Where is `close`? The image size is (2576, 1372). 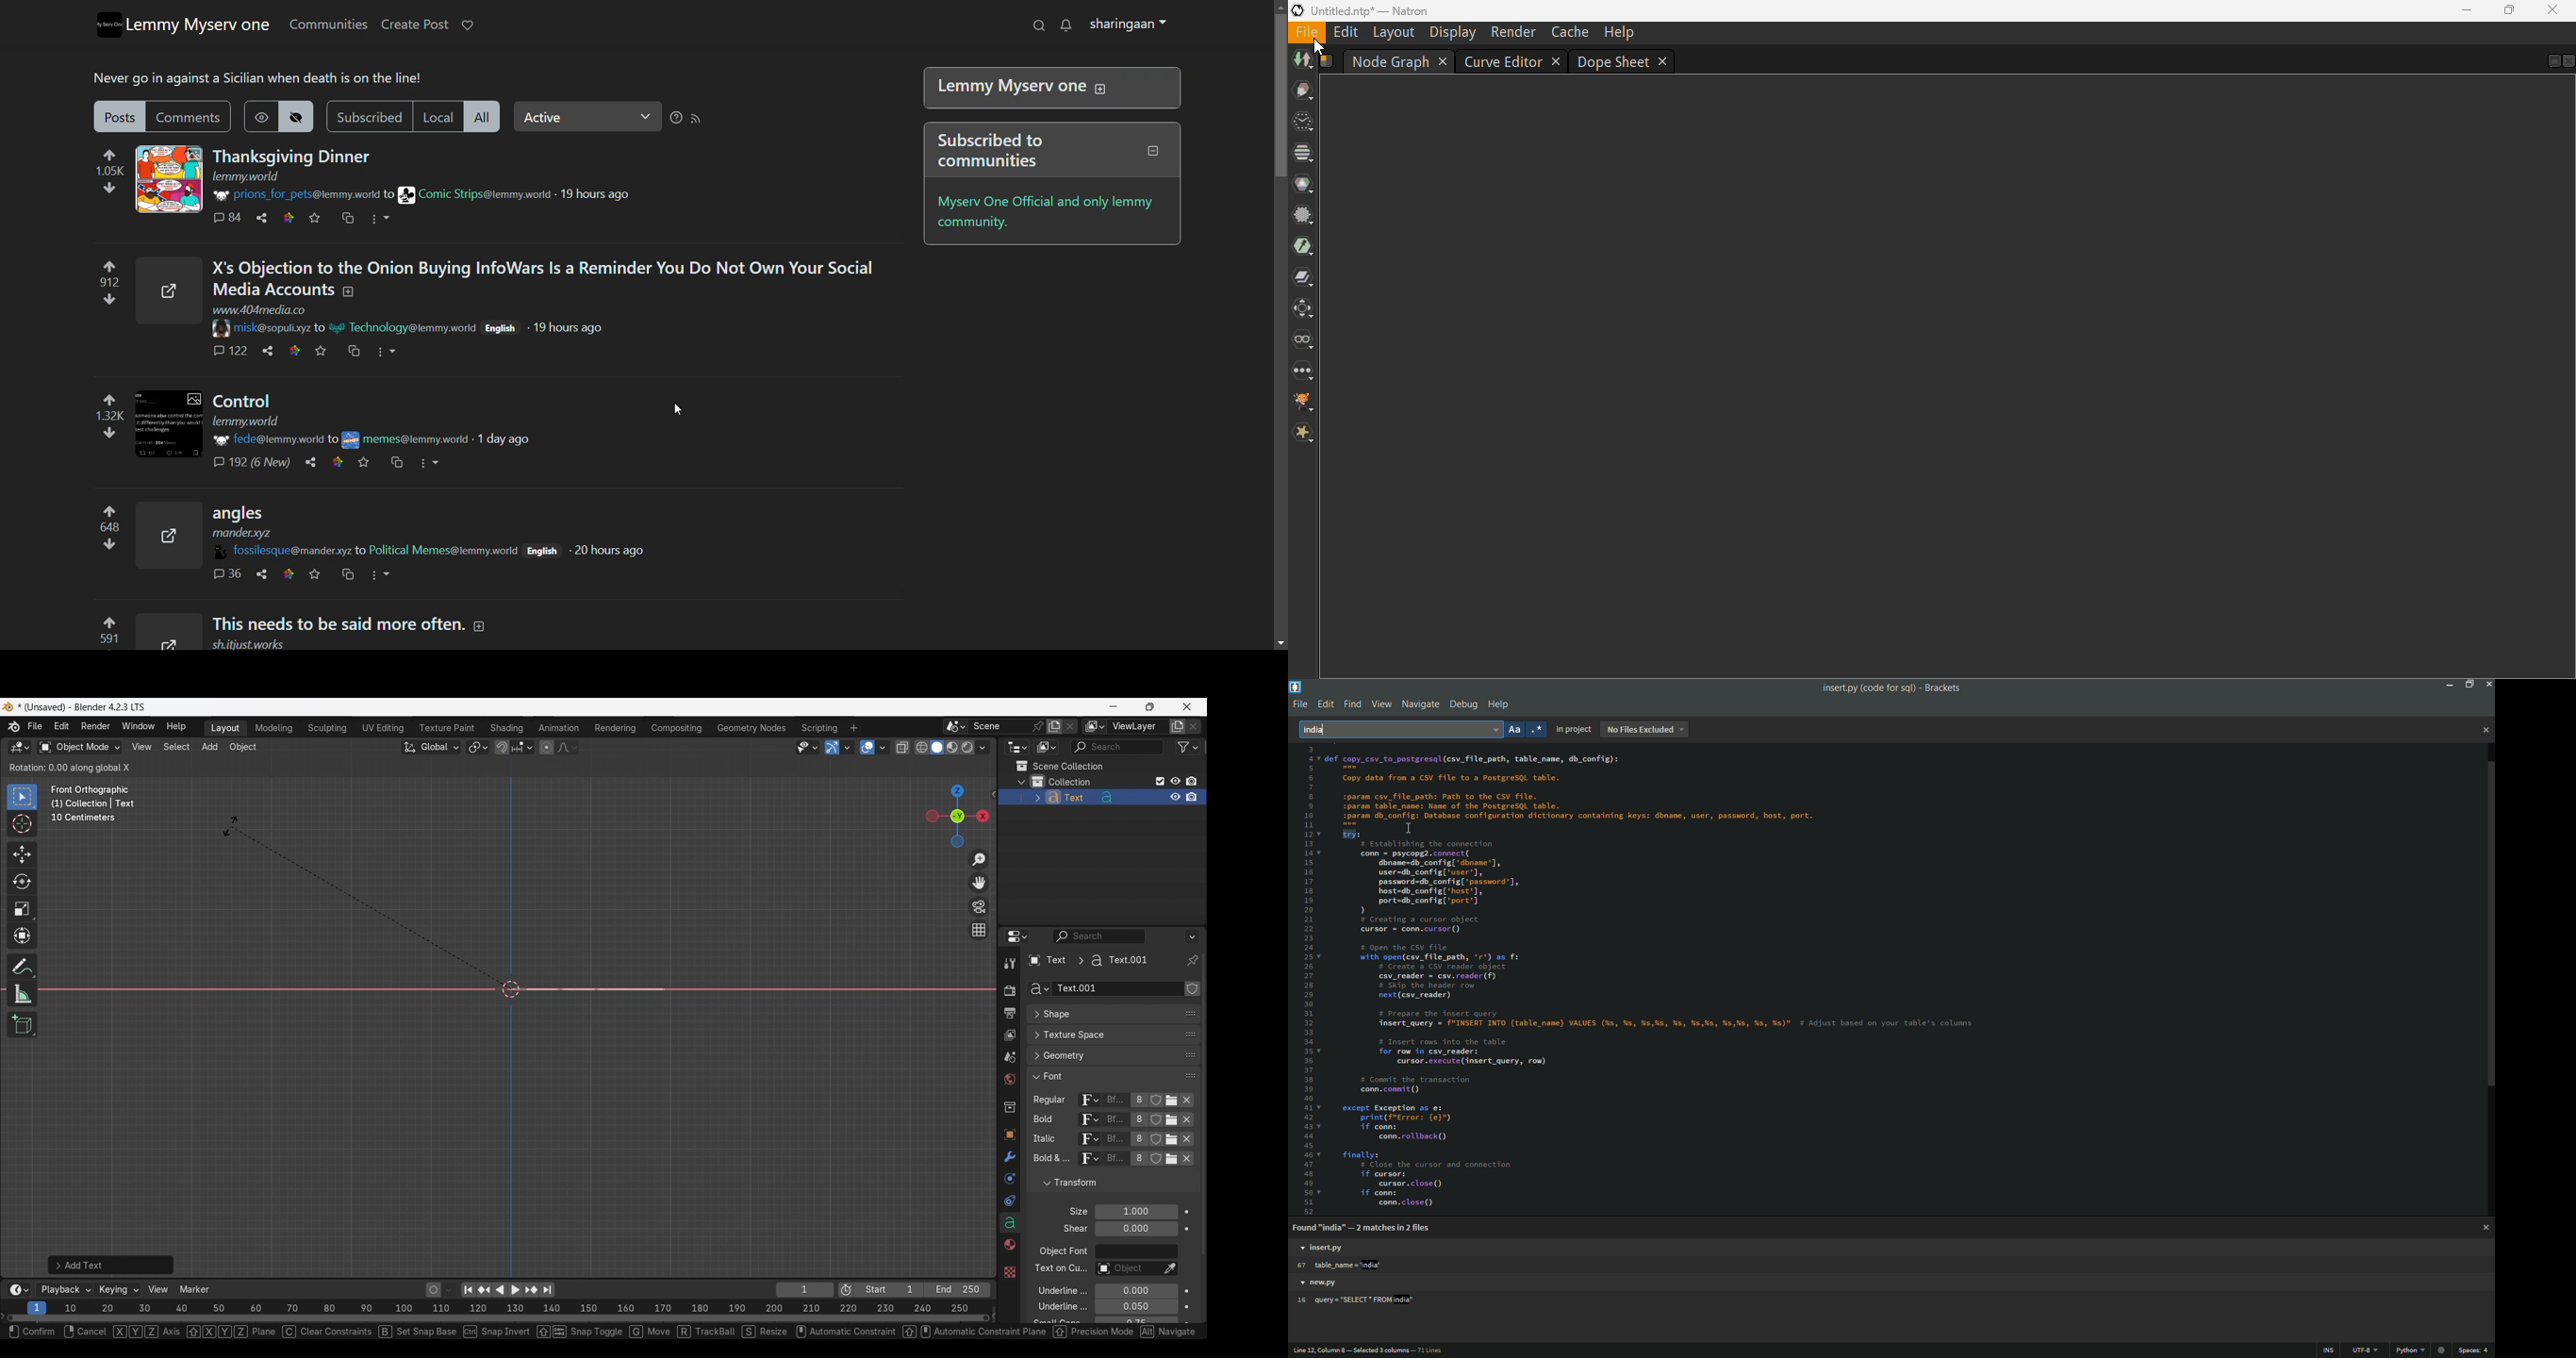
close is located at coordinates (2552, 9).